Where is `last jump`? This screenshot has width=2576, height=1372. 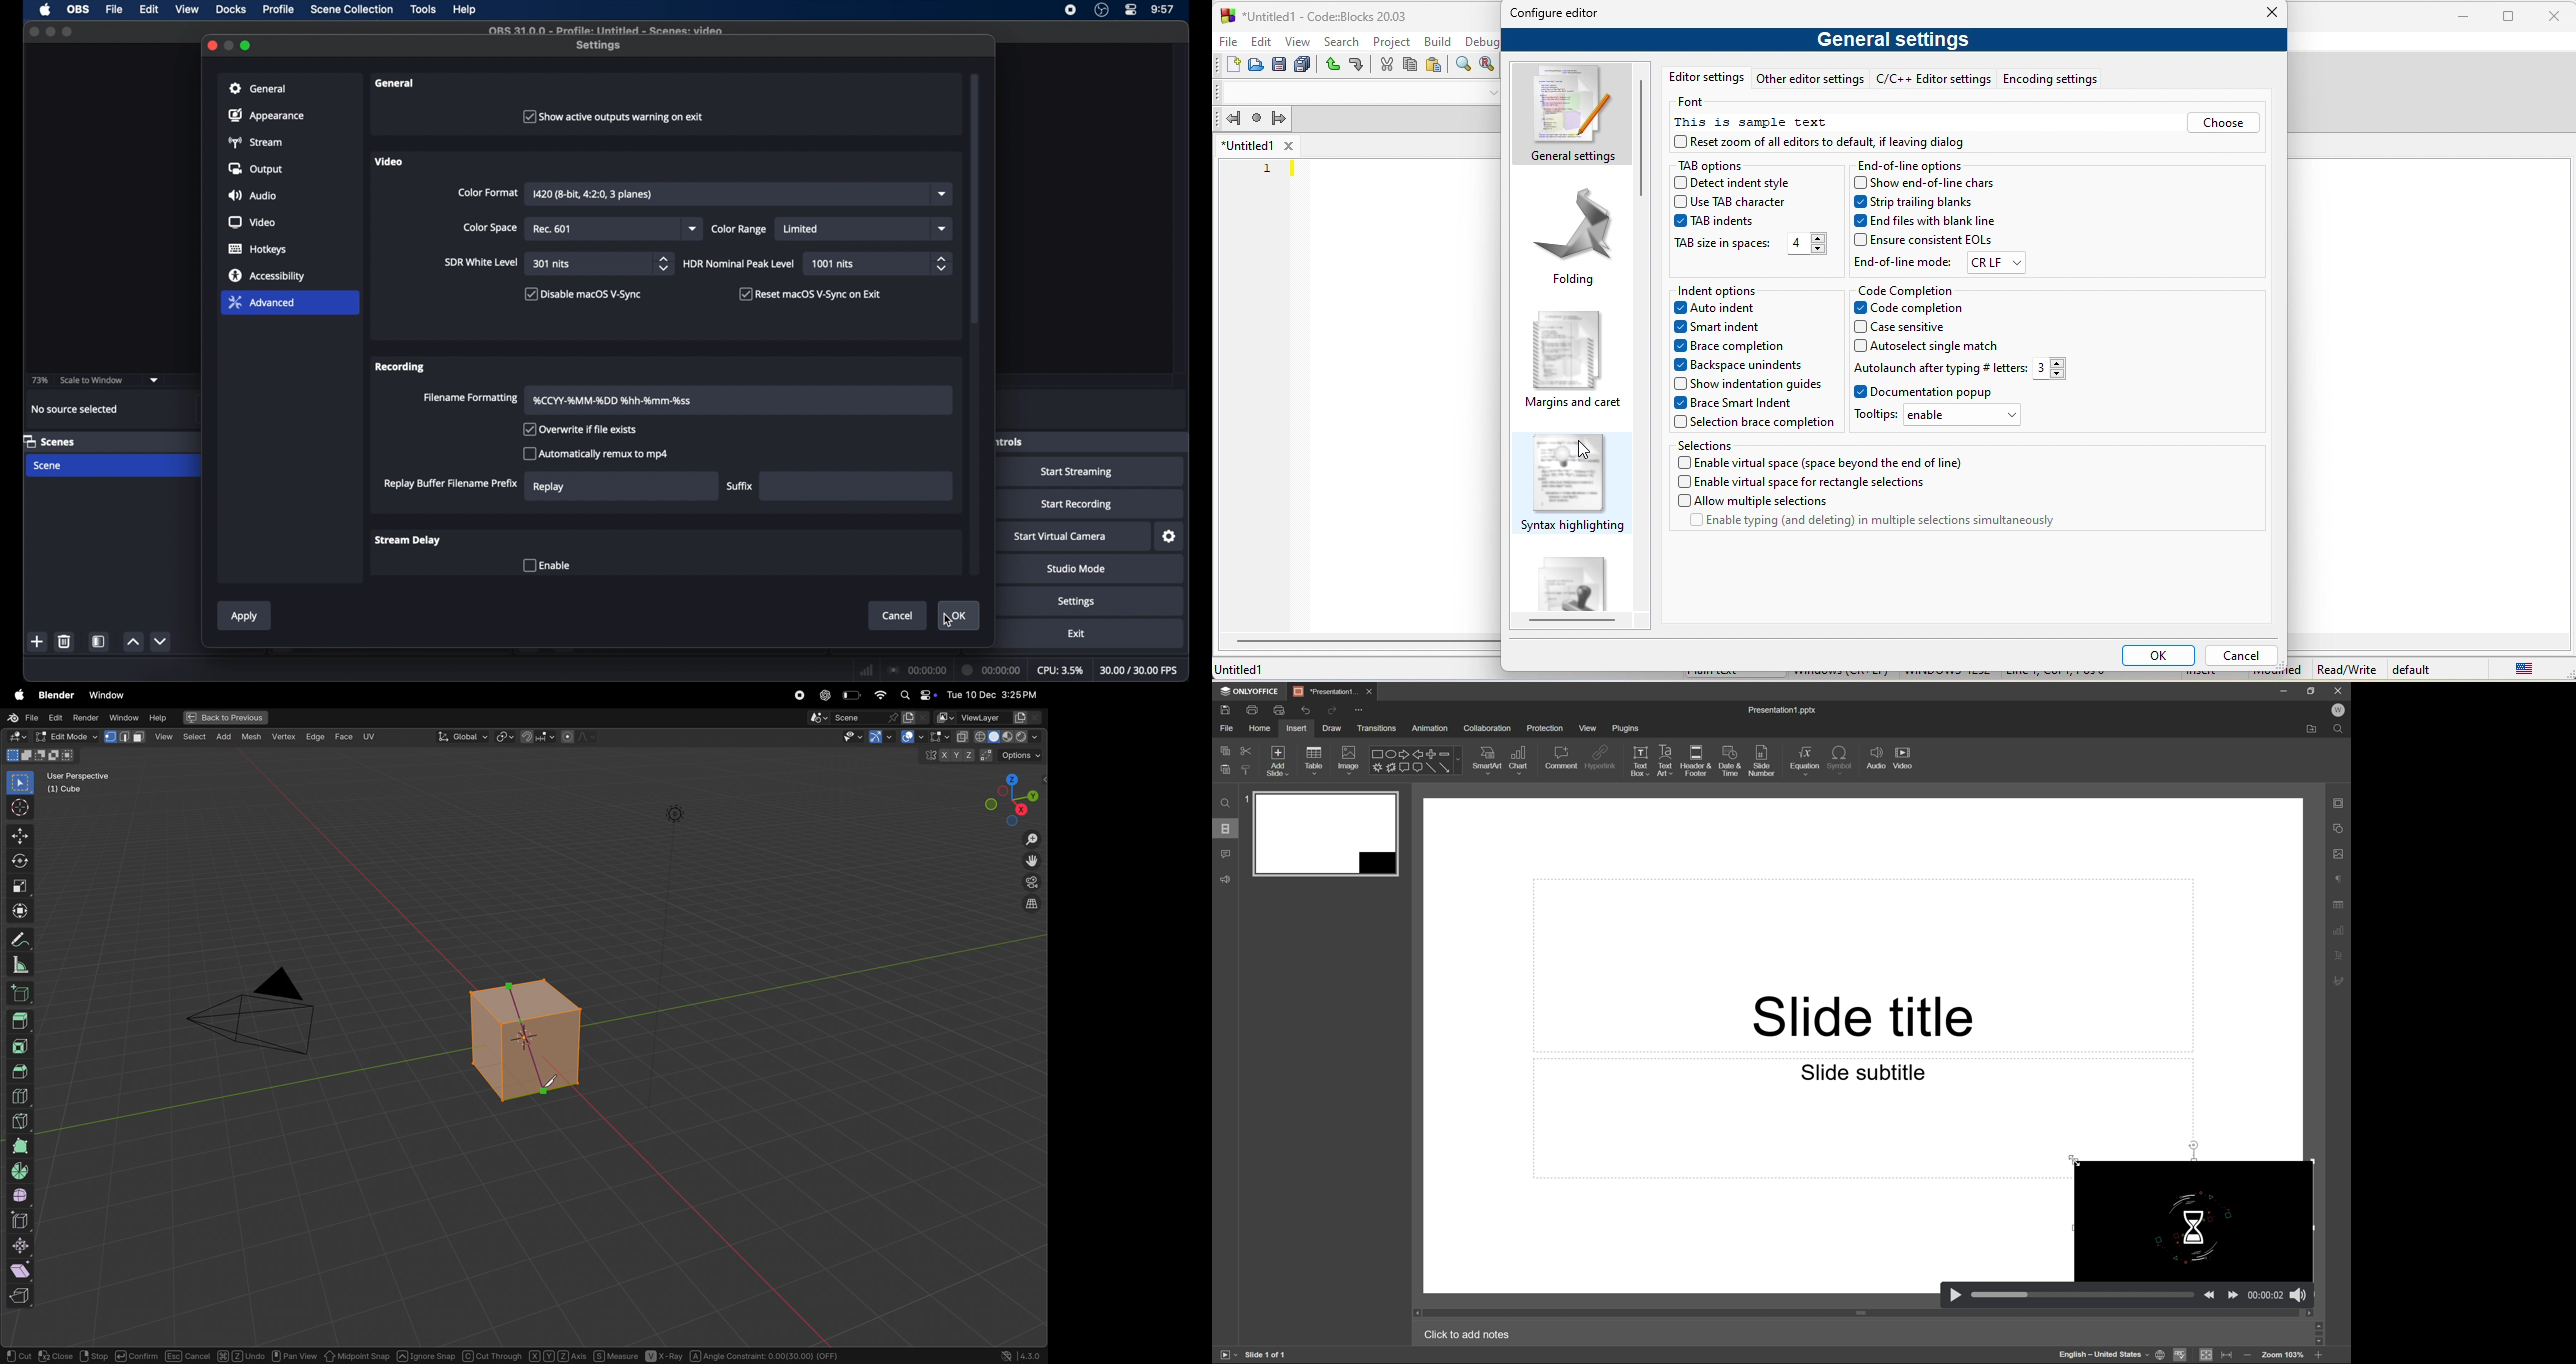
last jump is located at coordinates (1257, 117).